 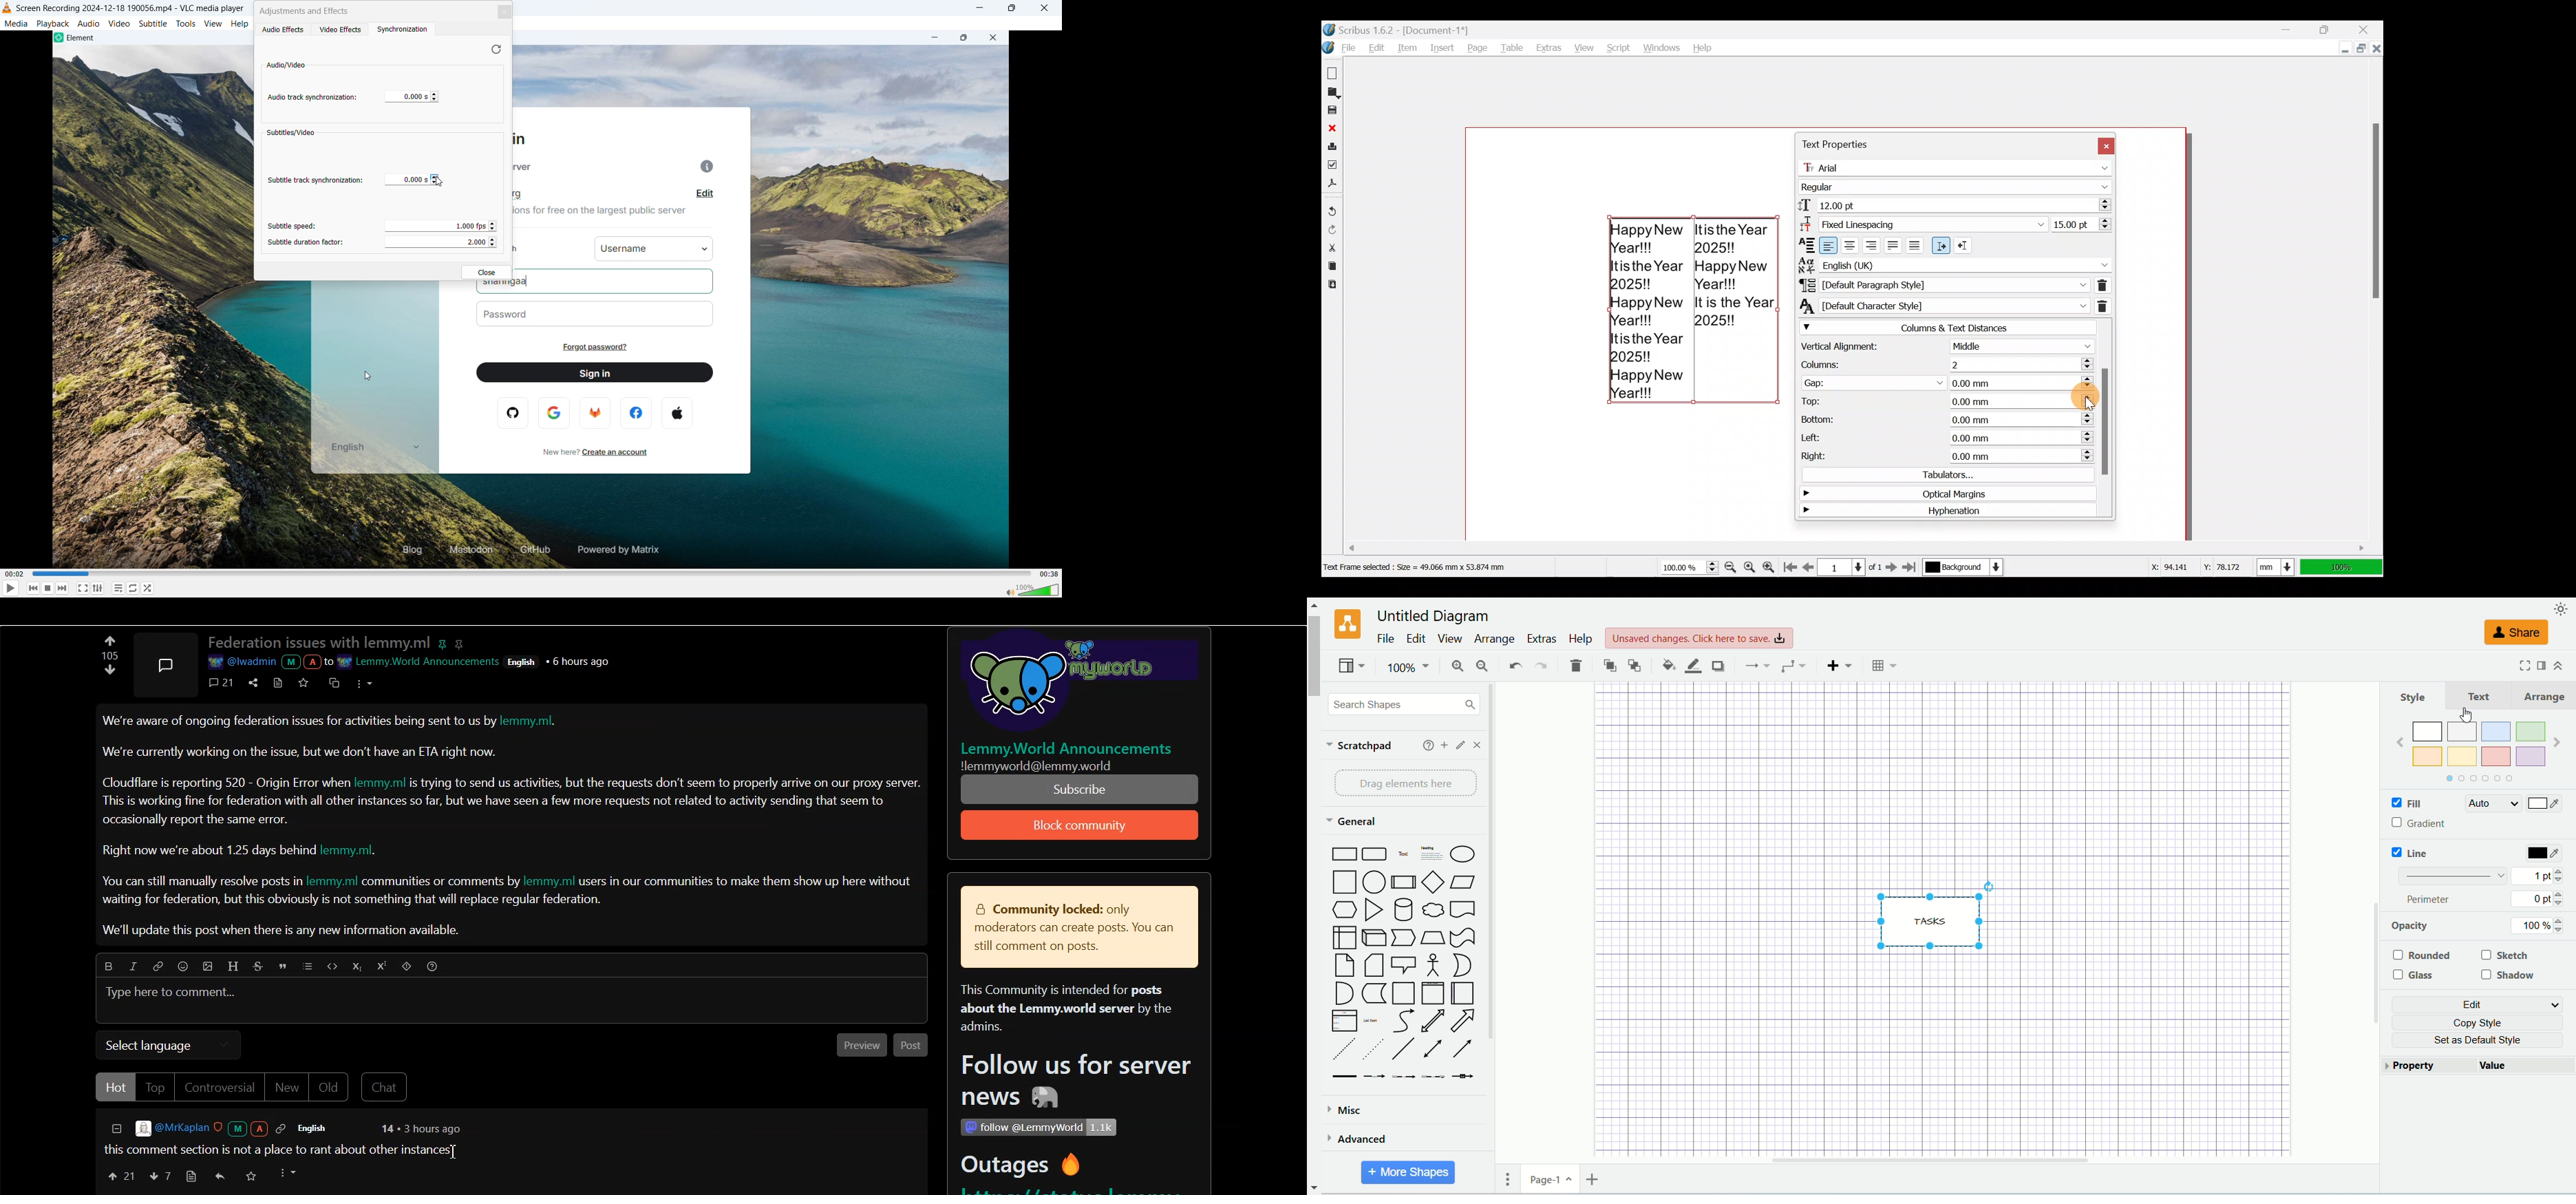 I want to click on Save, so click(x=1334, y=111).